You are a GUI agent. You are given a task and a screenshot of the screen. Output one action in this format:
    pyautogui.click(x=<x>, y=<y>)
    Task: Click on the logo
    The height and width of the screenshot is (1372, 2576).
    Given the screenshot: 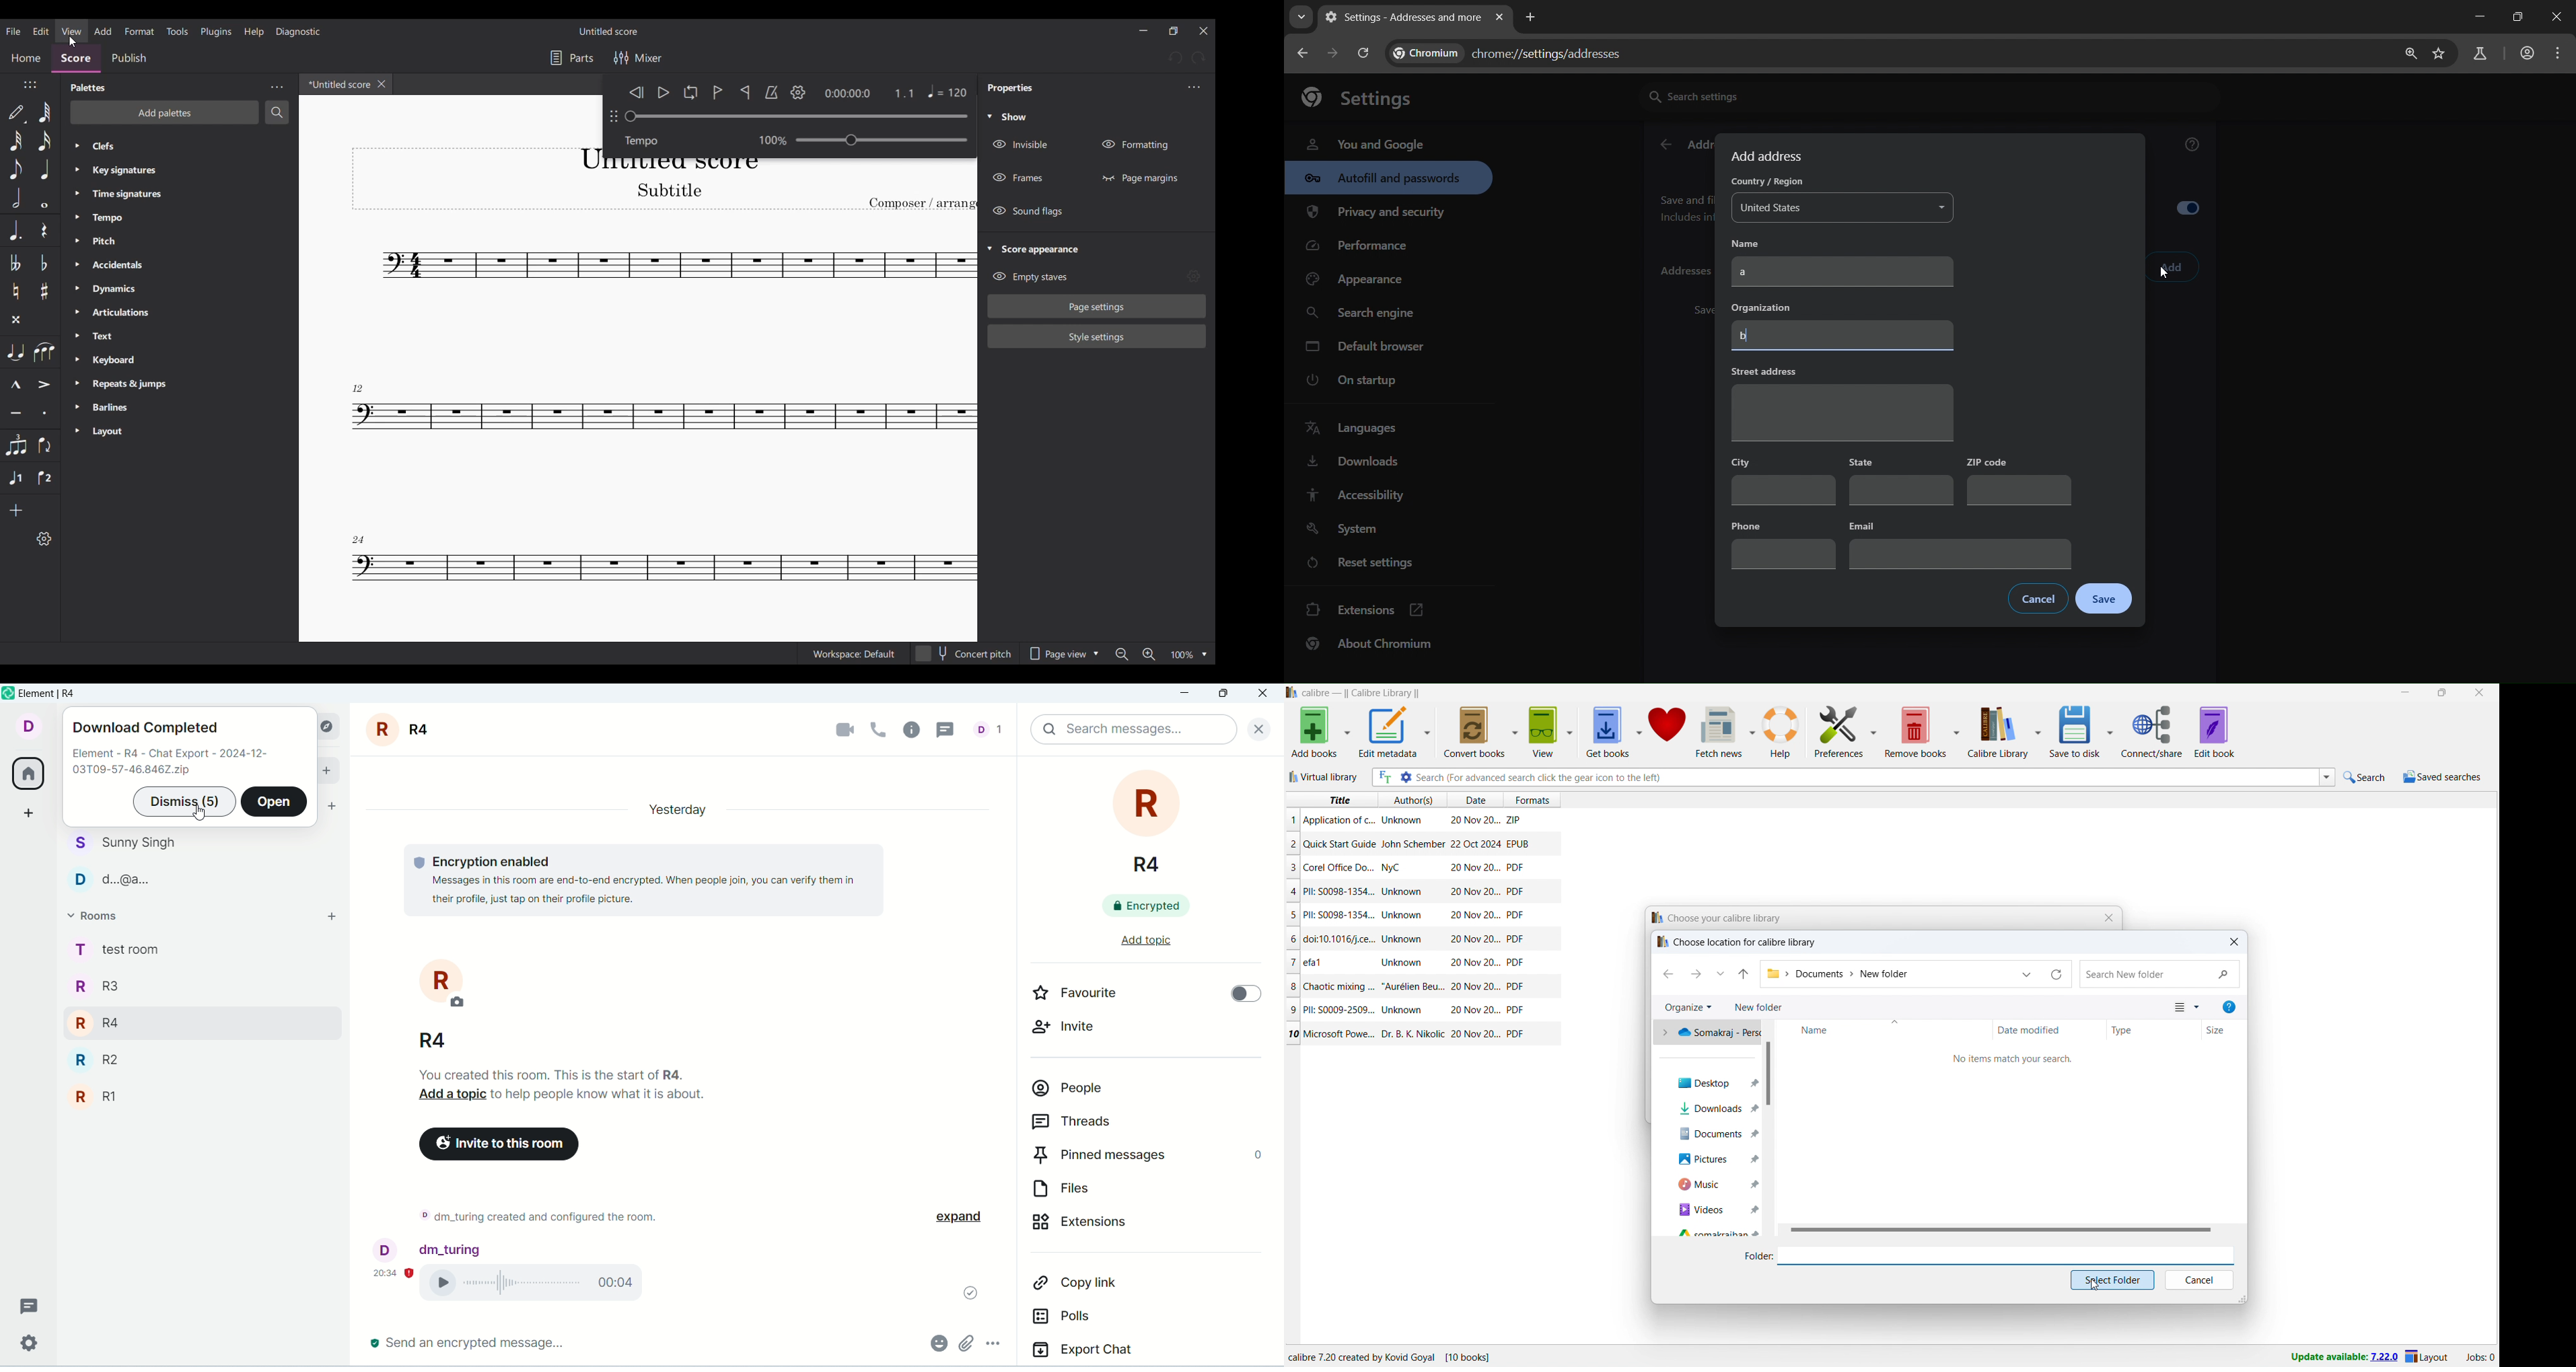 What is the action you would take?
    pyautogui.click(x=8, y=693)
    